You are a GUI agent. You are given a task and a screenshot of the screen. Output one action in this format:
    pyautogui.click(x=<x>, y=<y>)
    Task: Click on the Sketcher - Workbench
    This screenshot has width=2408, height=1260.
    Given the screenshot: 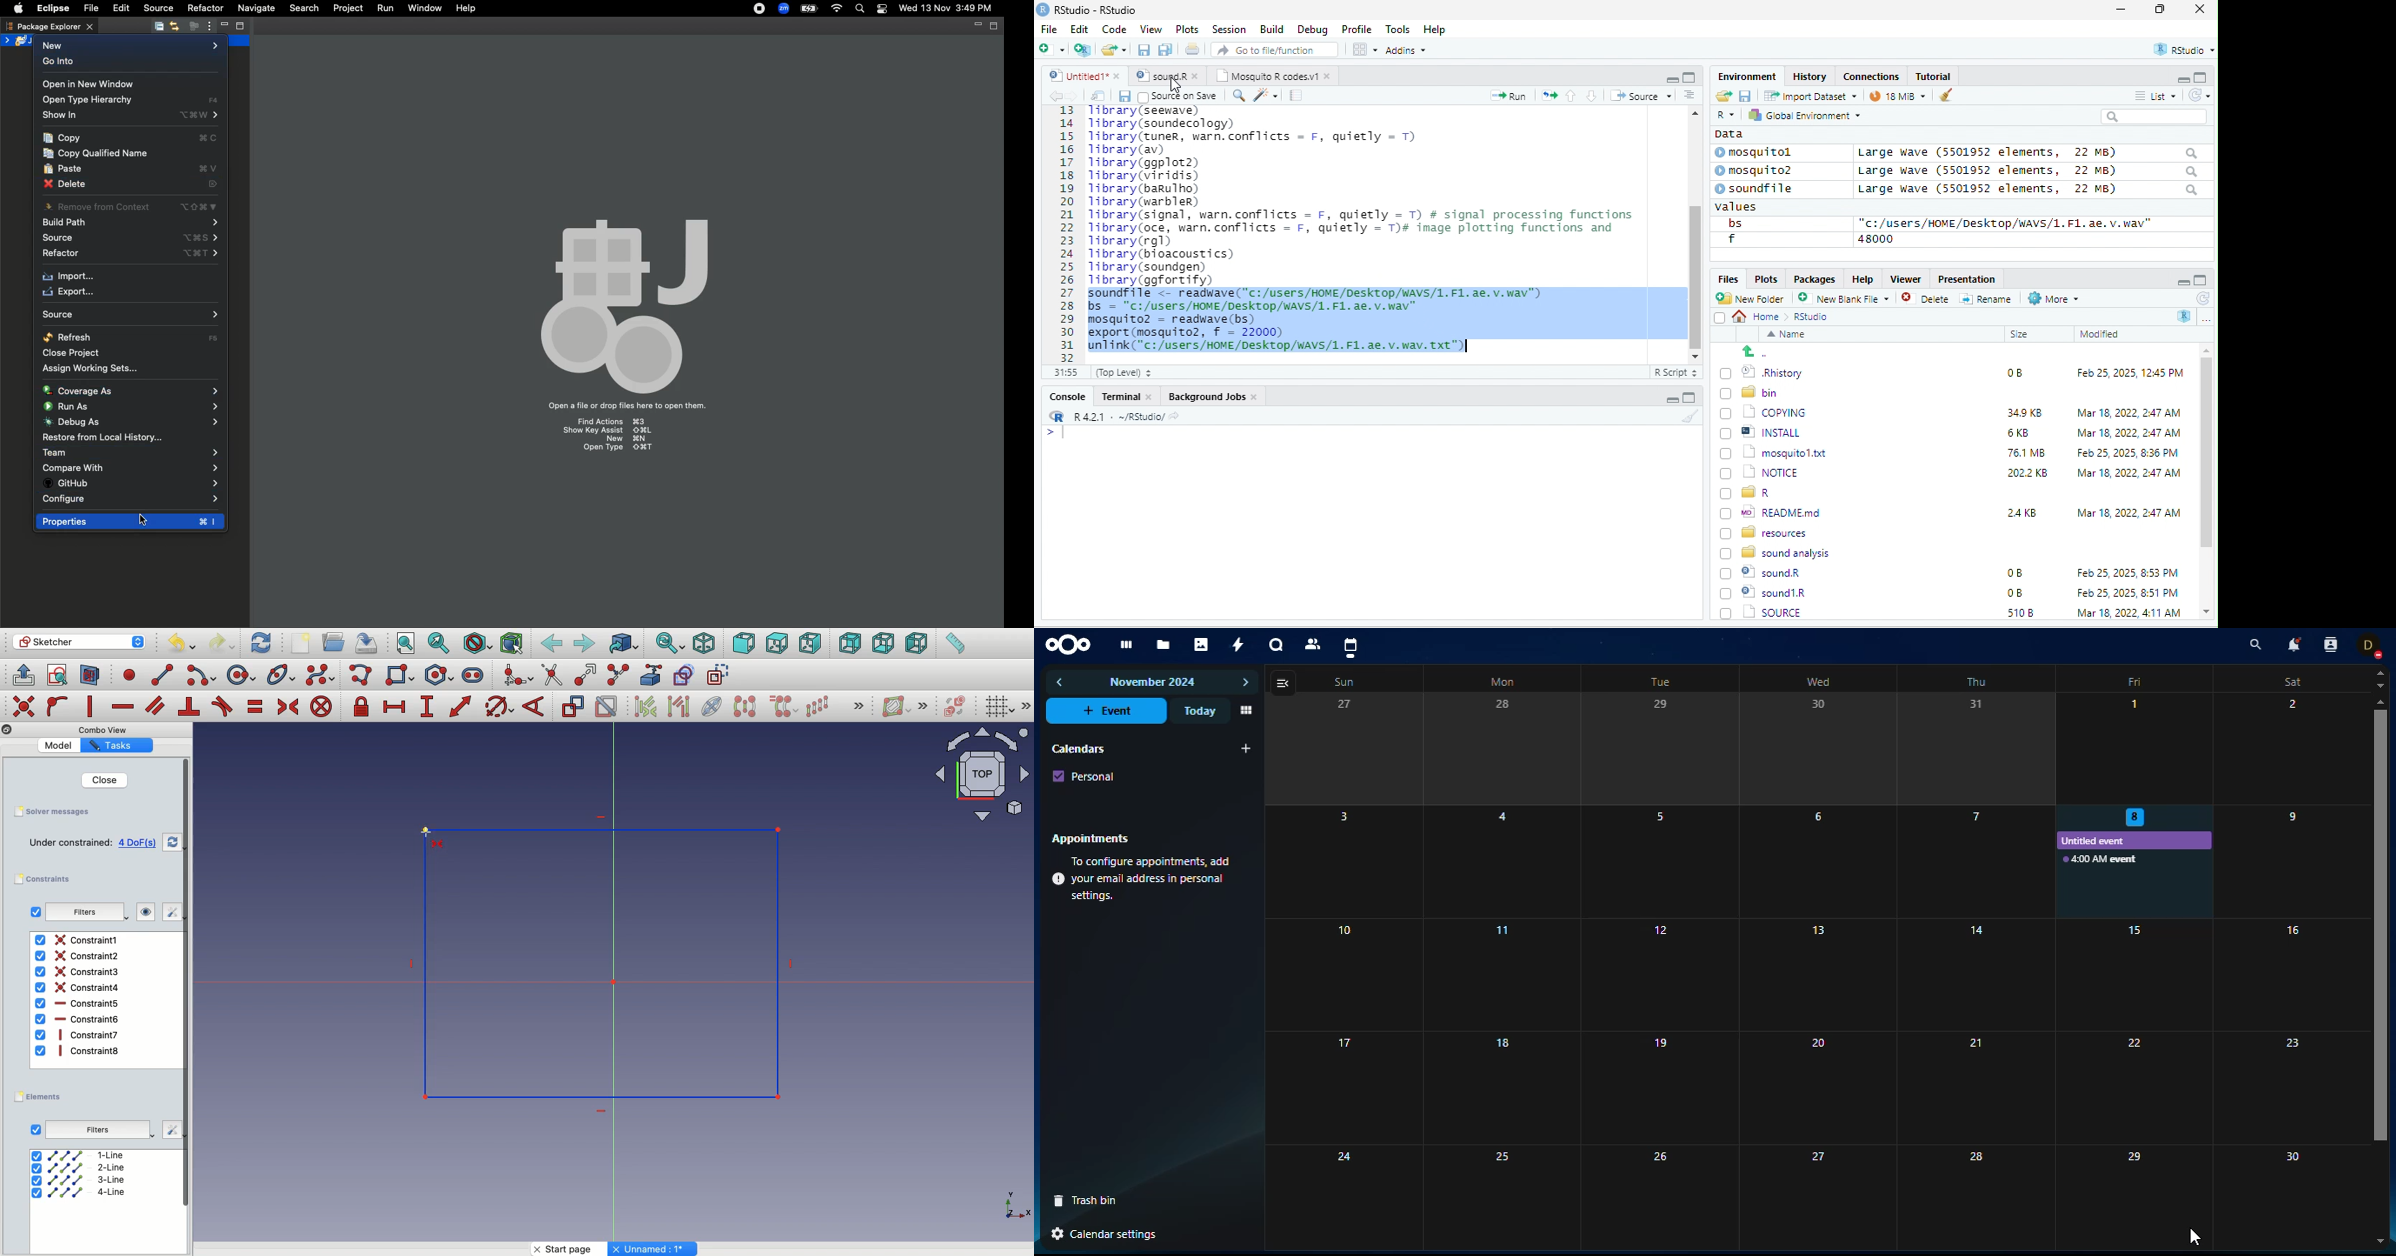 What is the action you would take?
    pyautogui.click(x=78, y=642)
    